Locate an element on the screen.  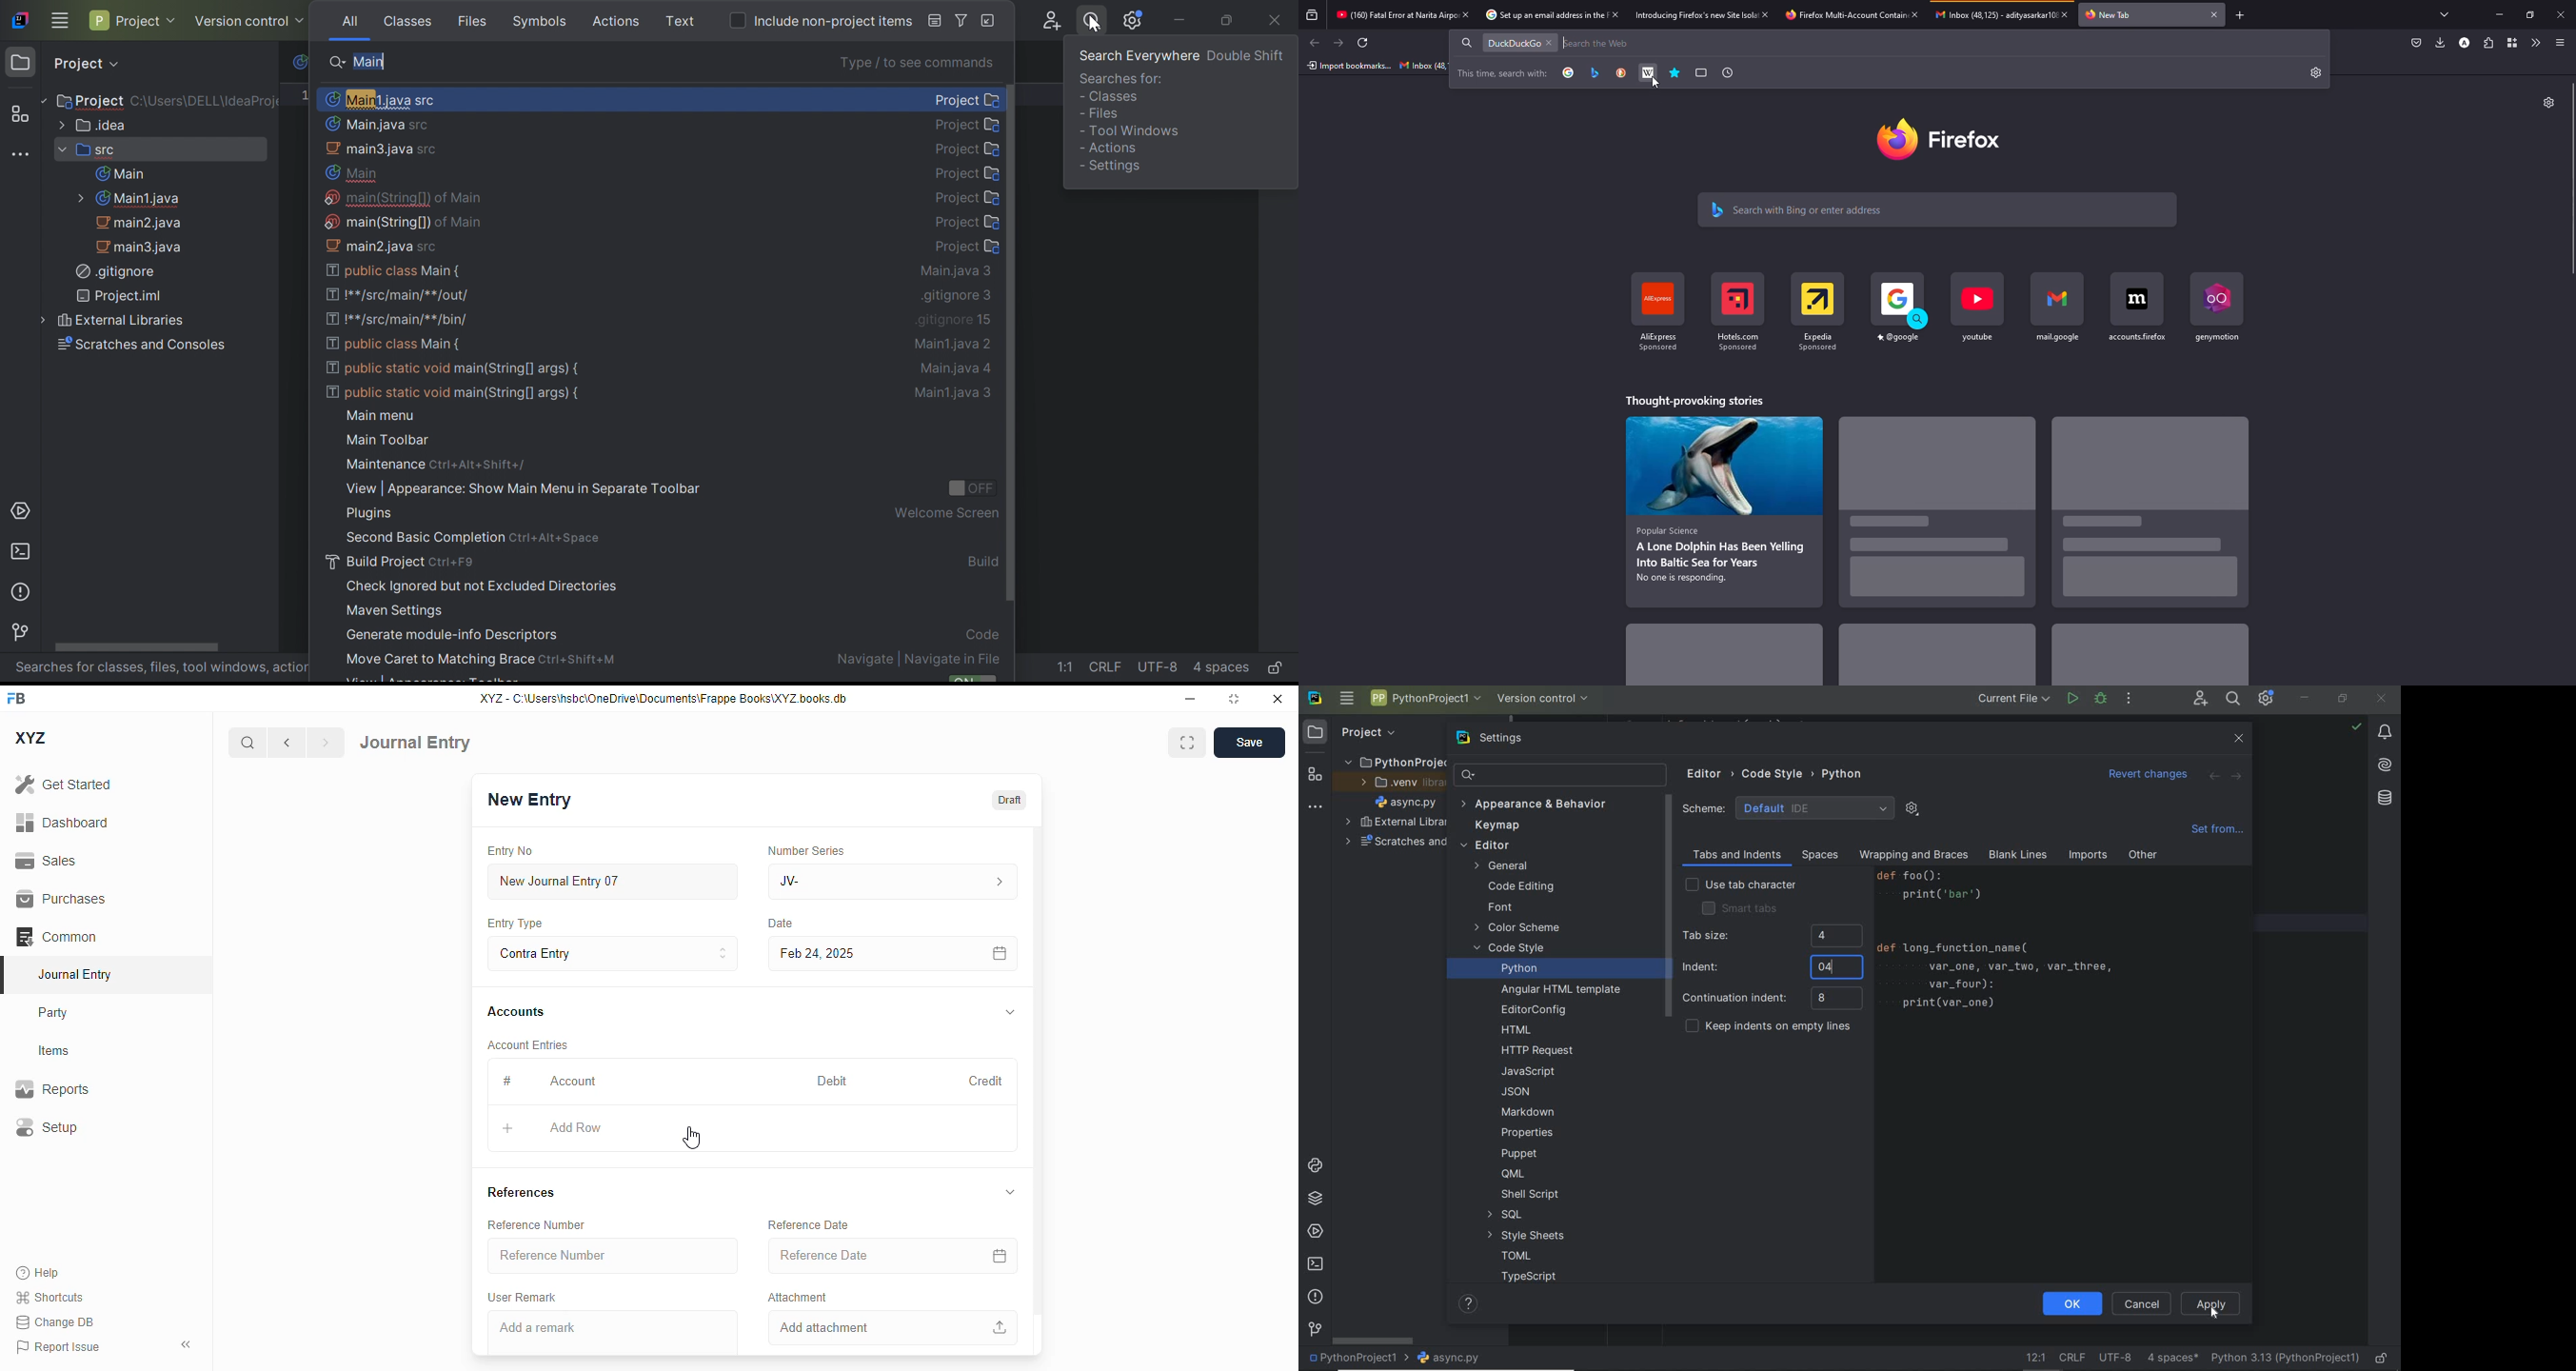
contra entry  is located at coordinates (612, 952).